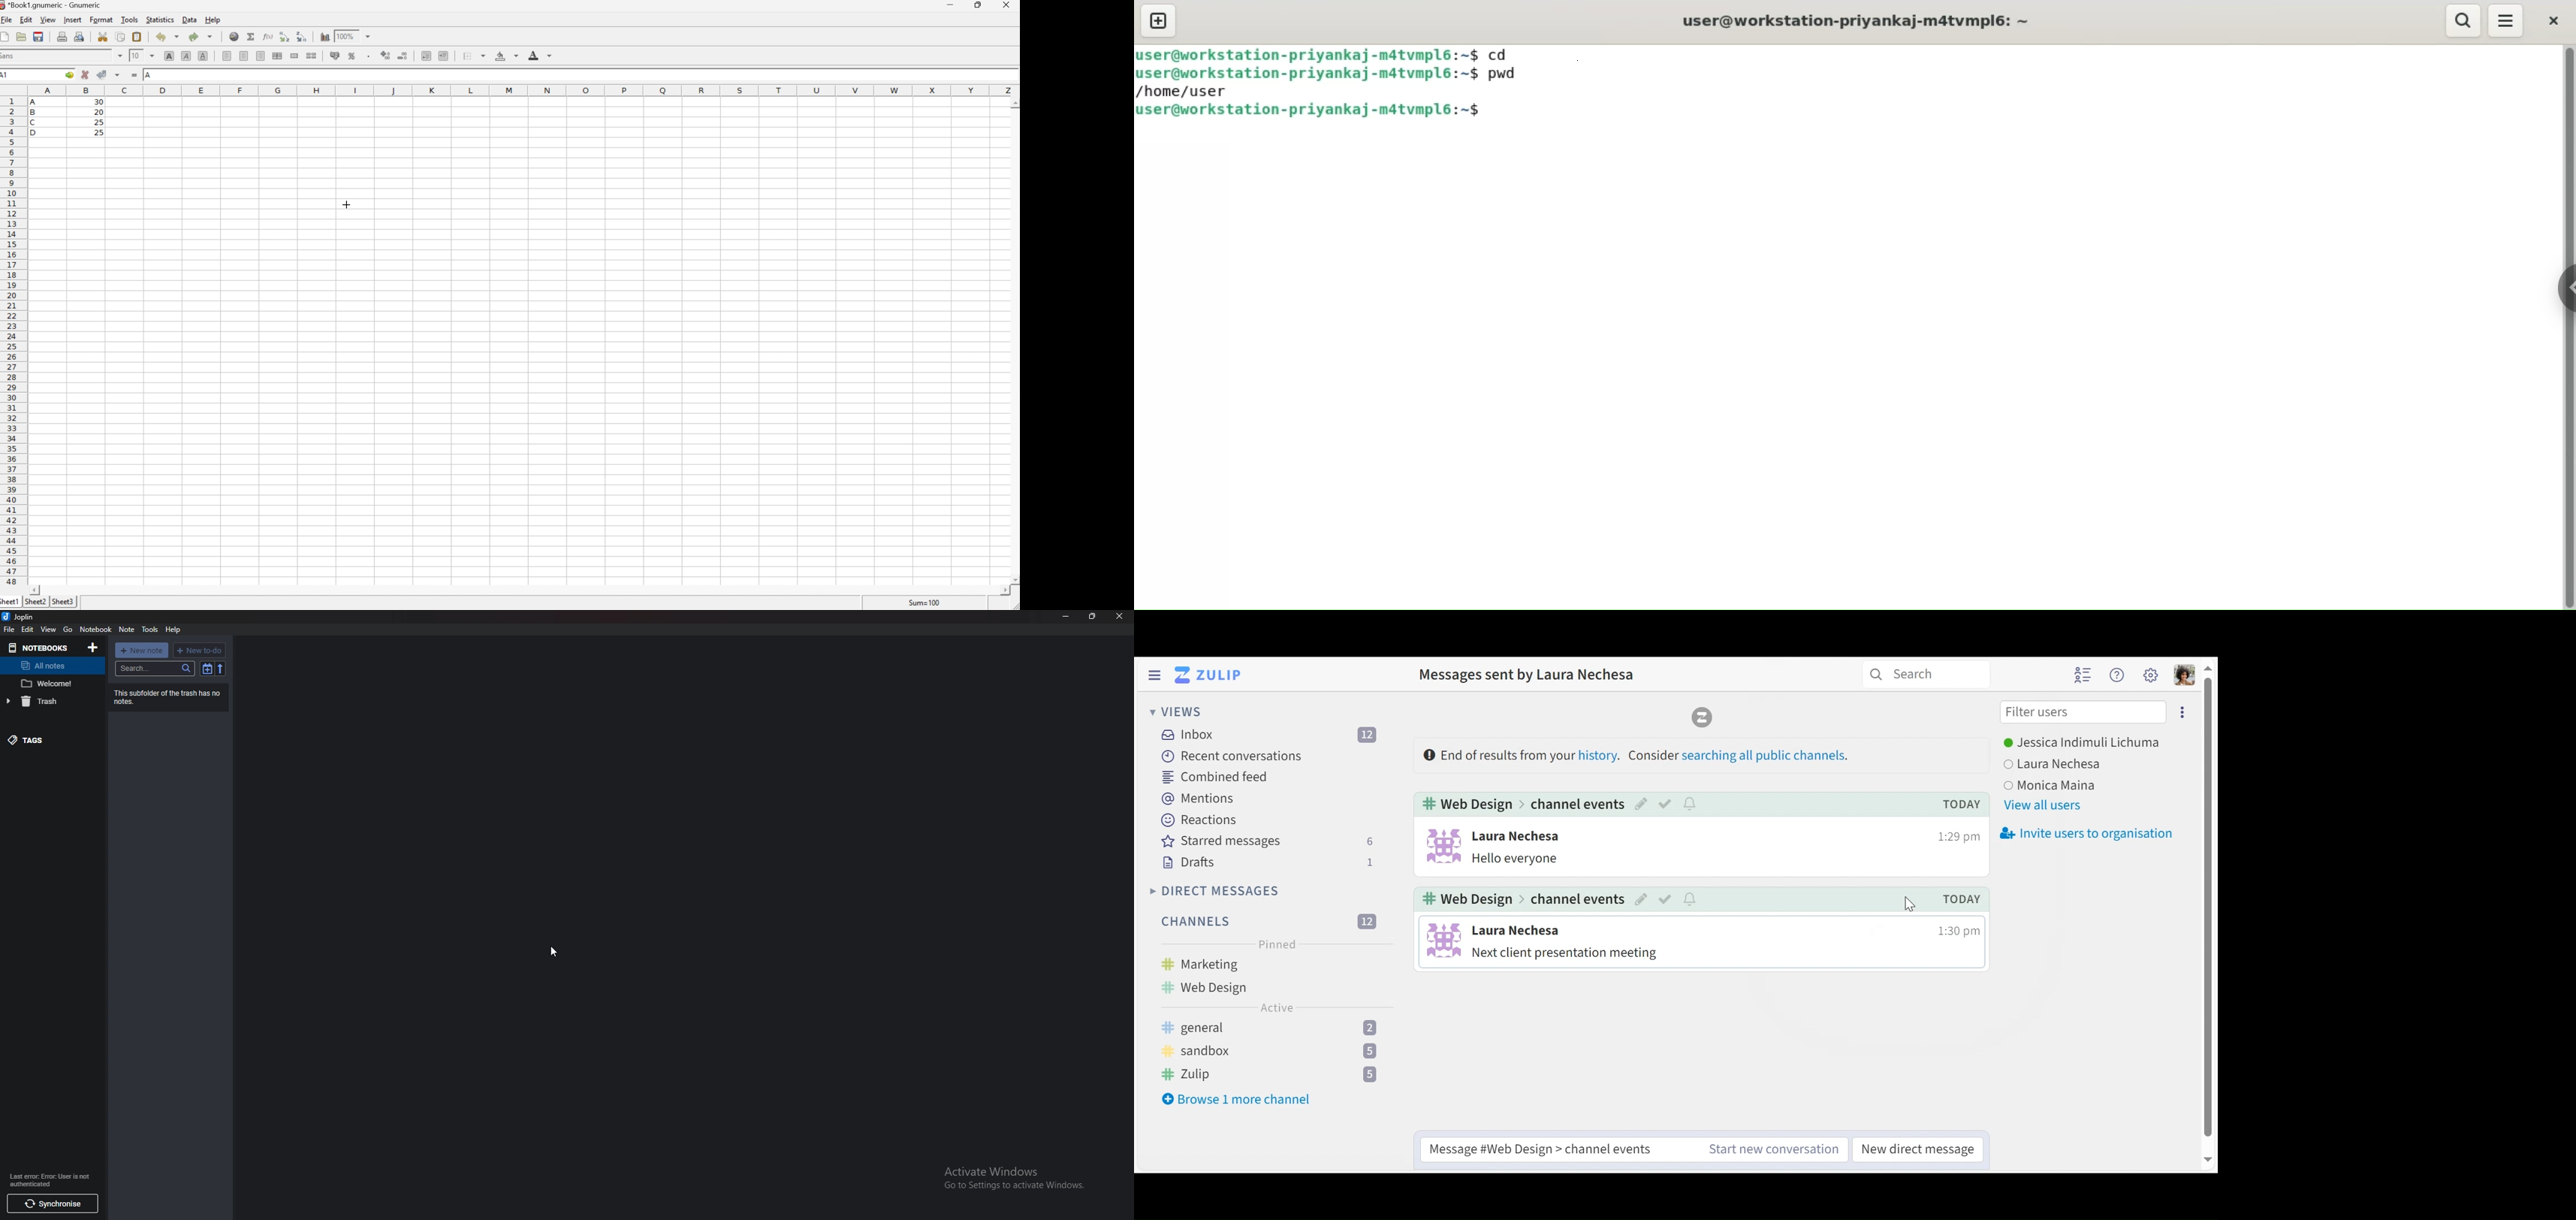  What do you see at coordinates (2057, 763) in the screenshot?
I see `user 2` at bounding box center [2057, 763].